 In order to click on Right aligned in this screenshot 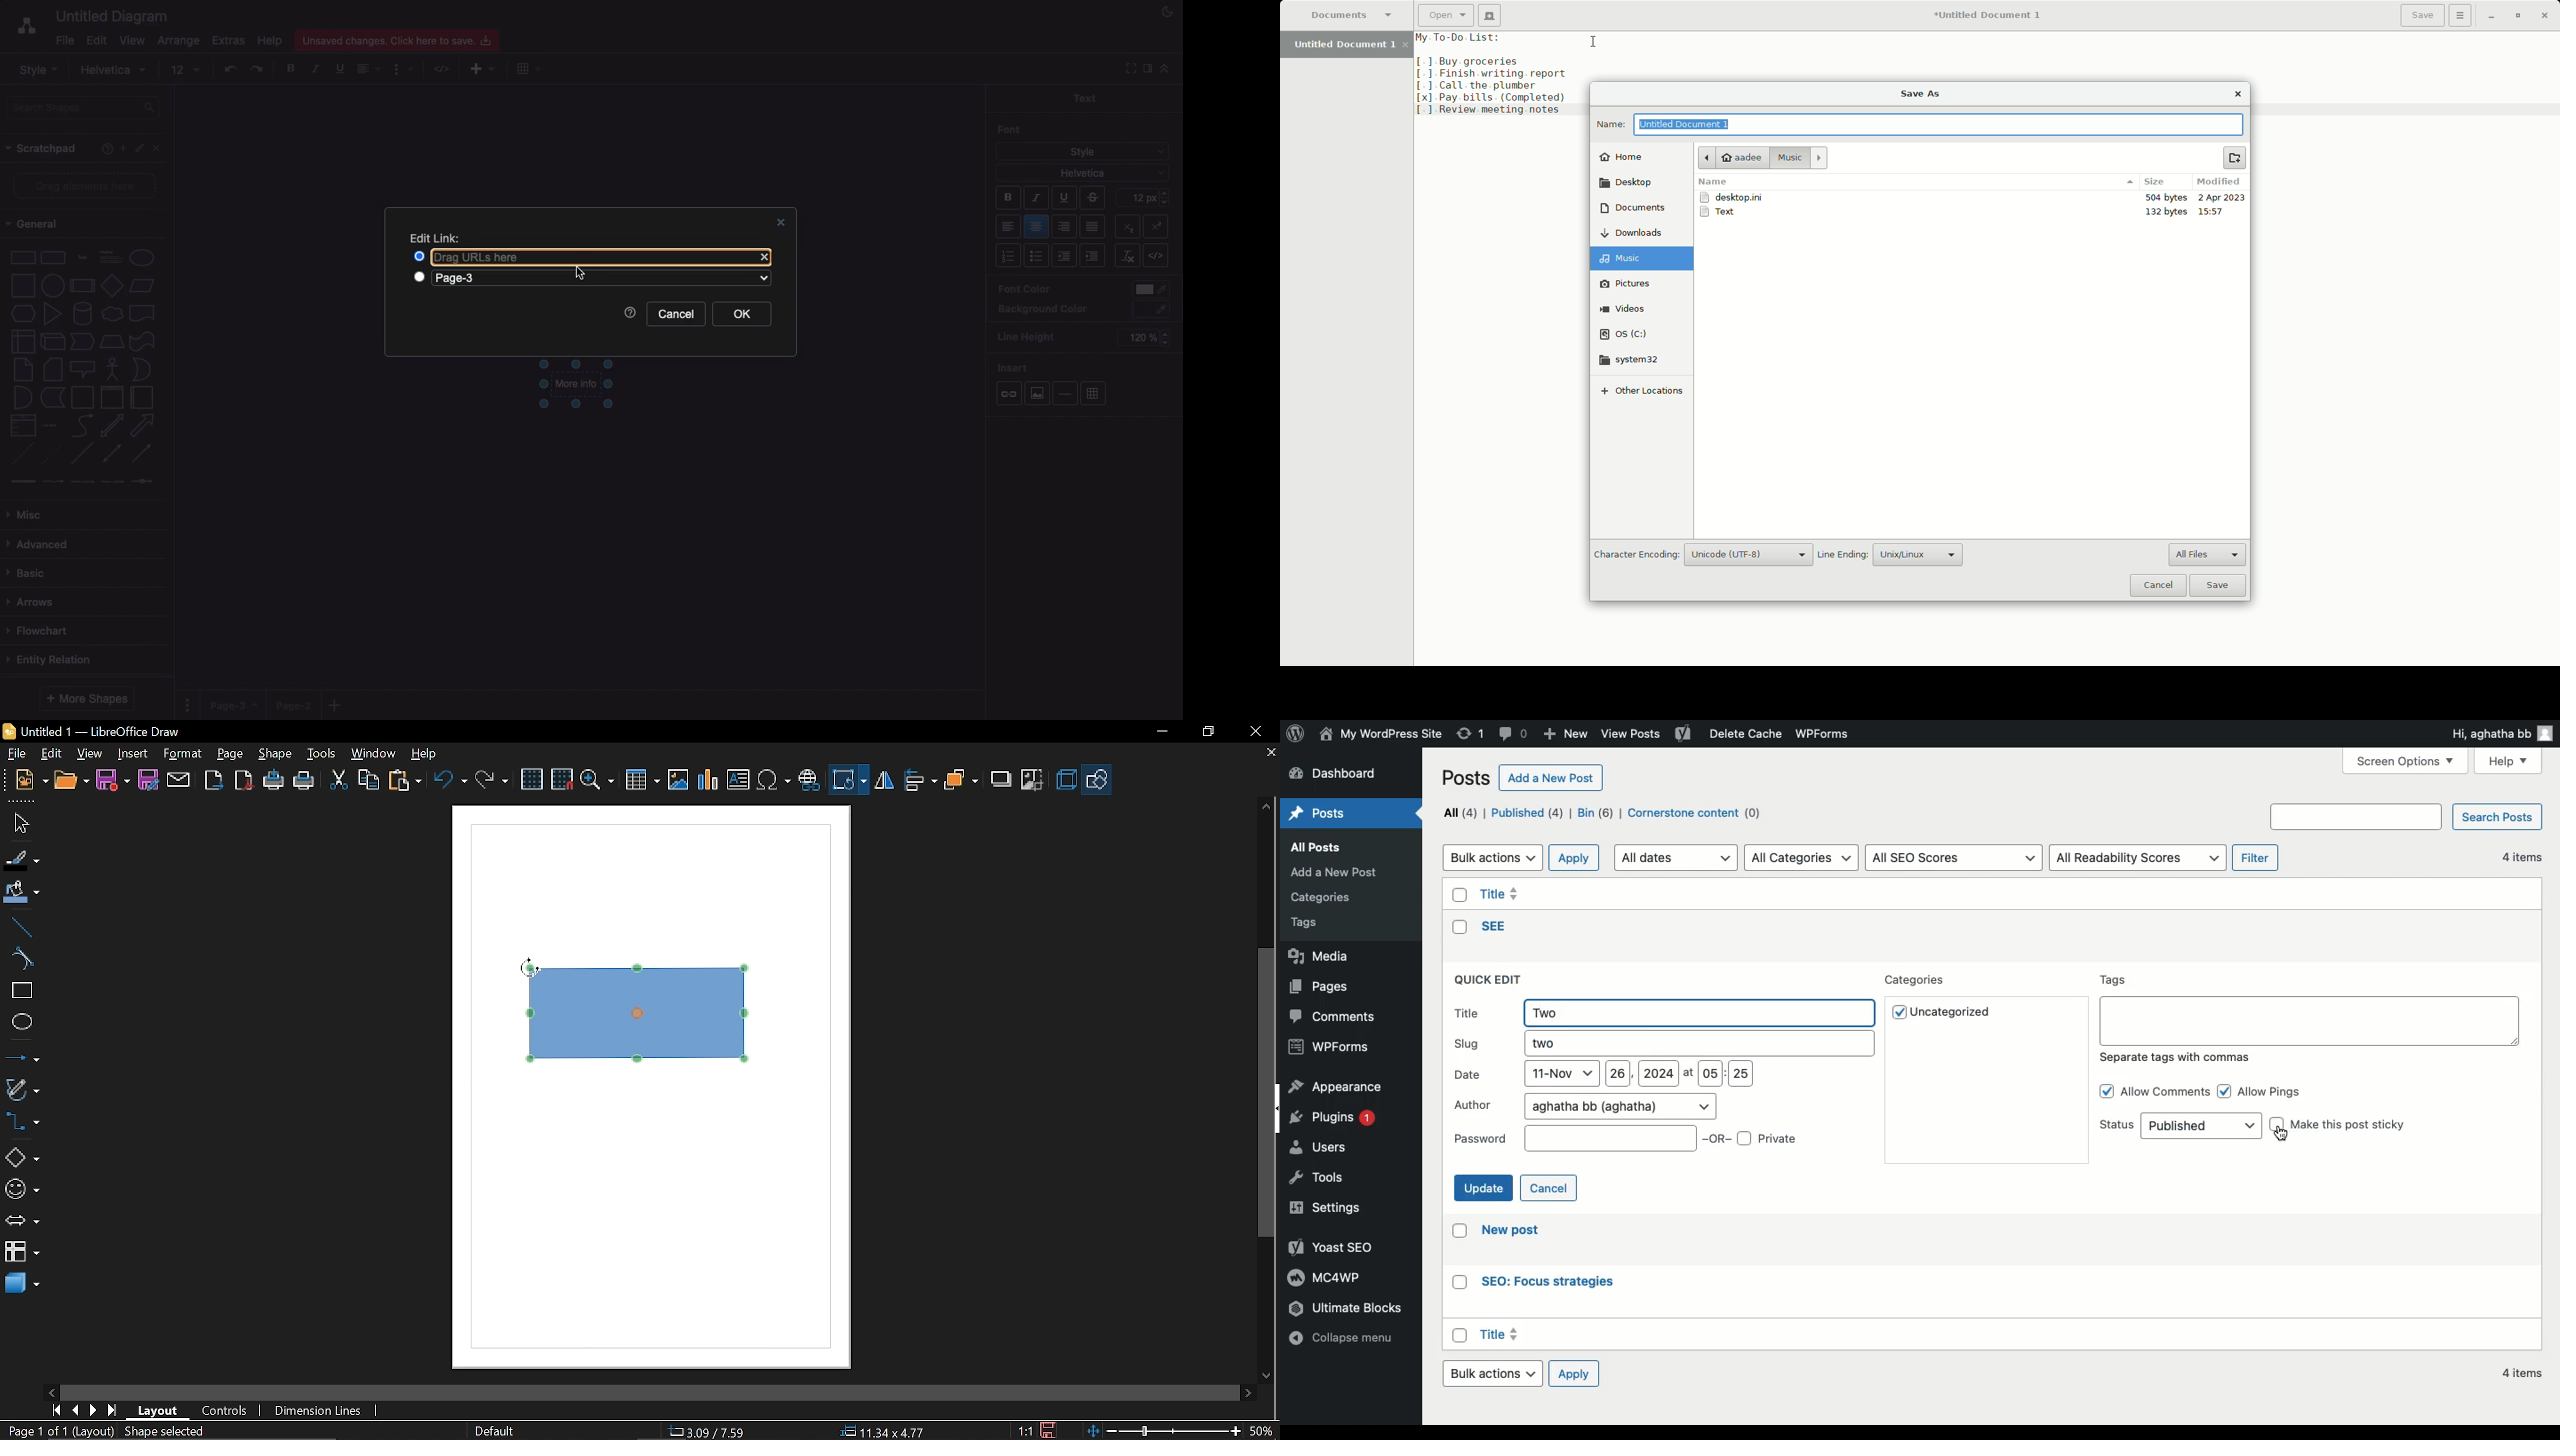, I will do `click(1065, 228)`.